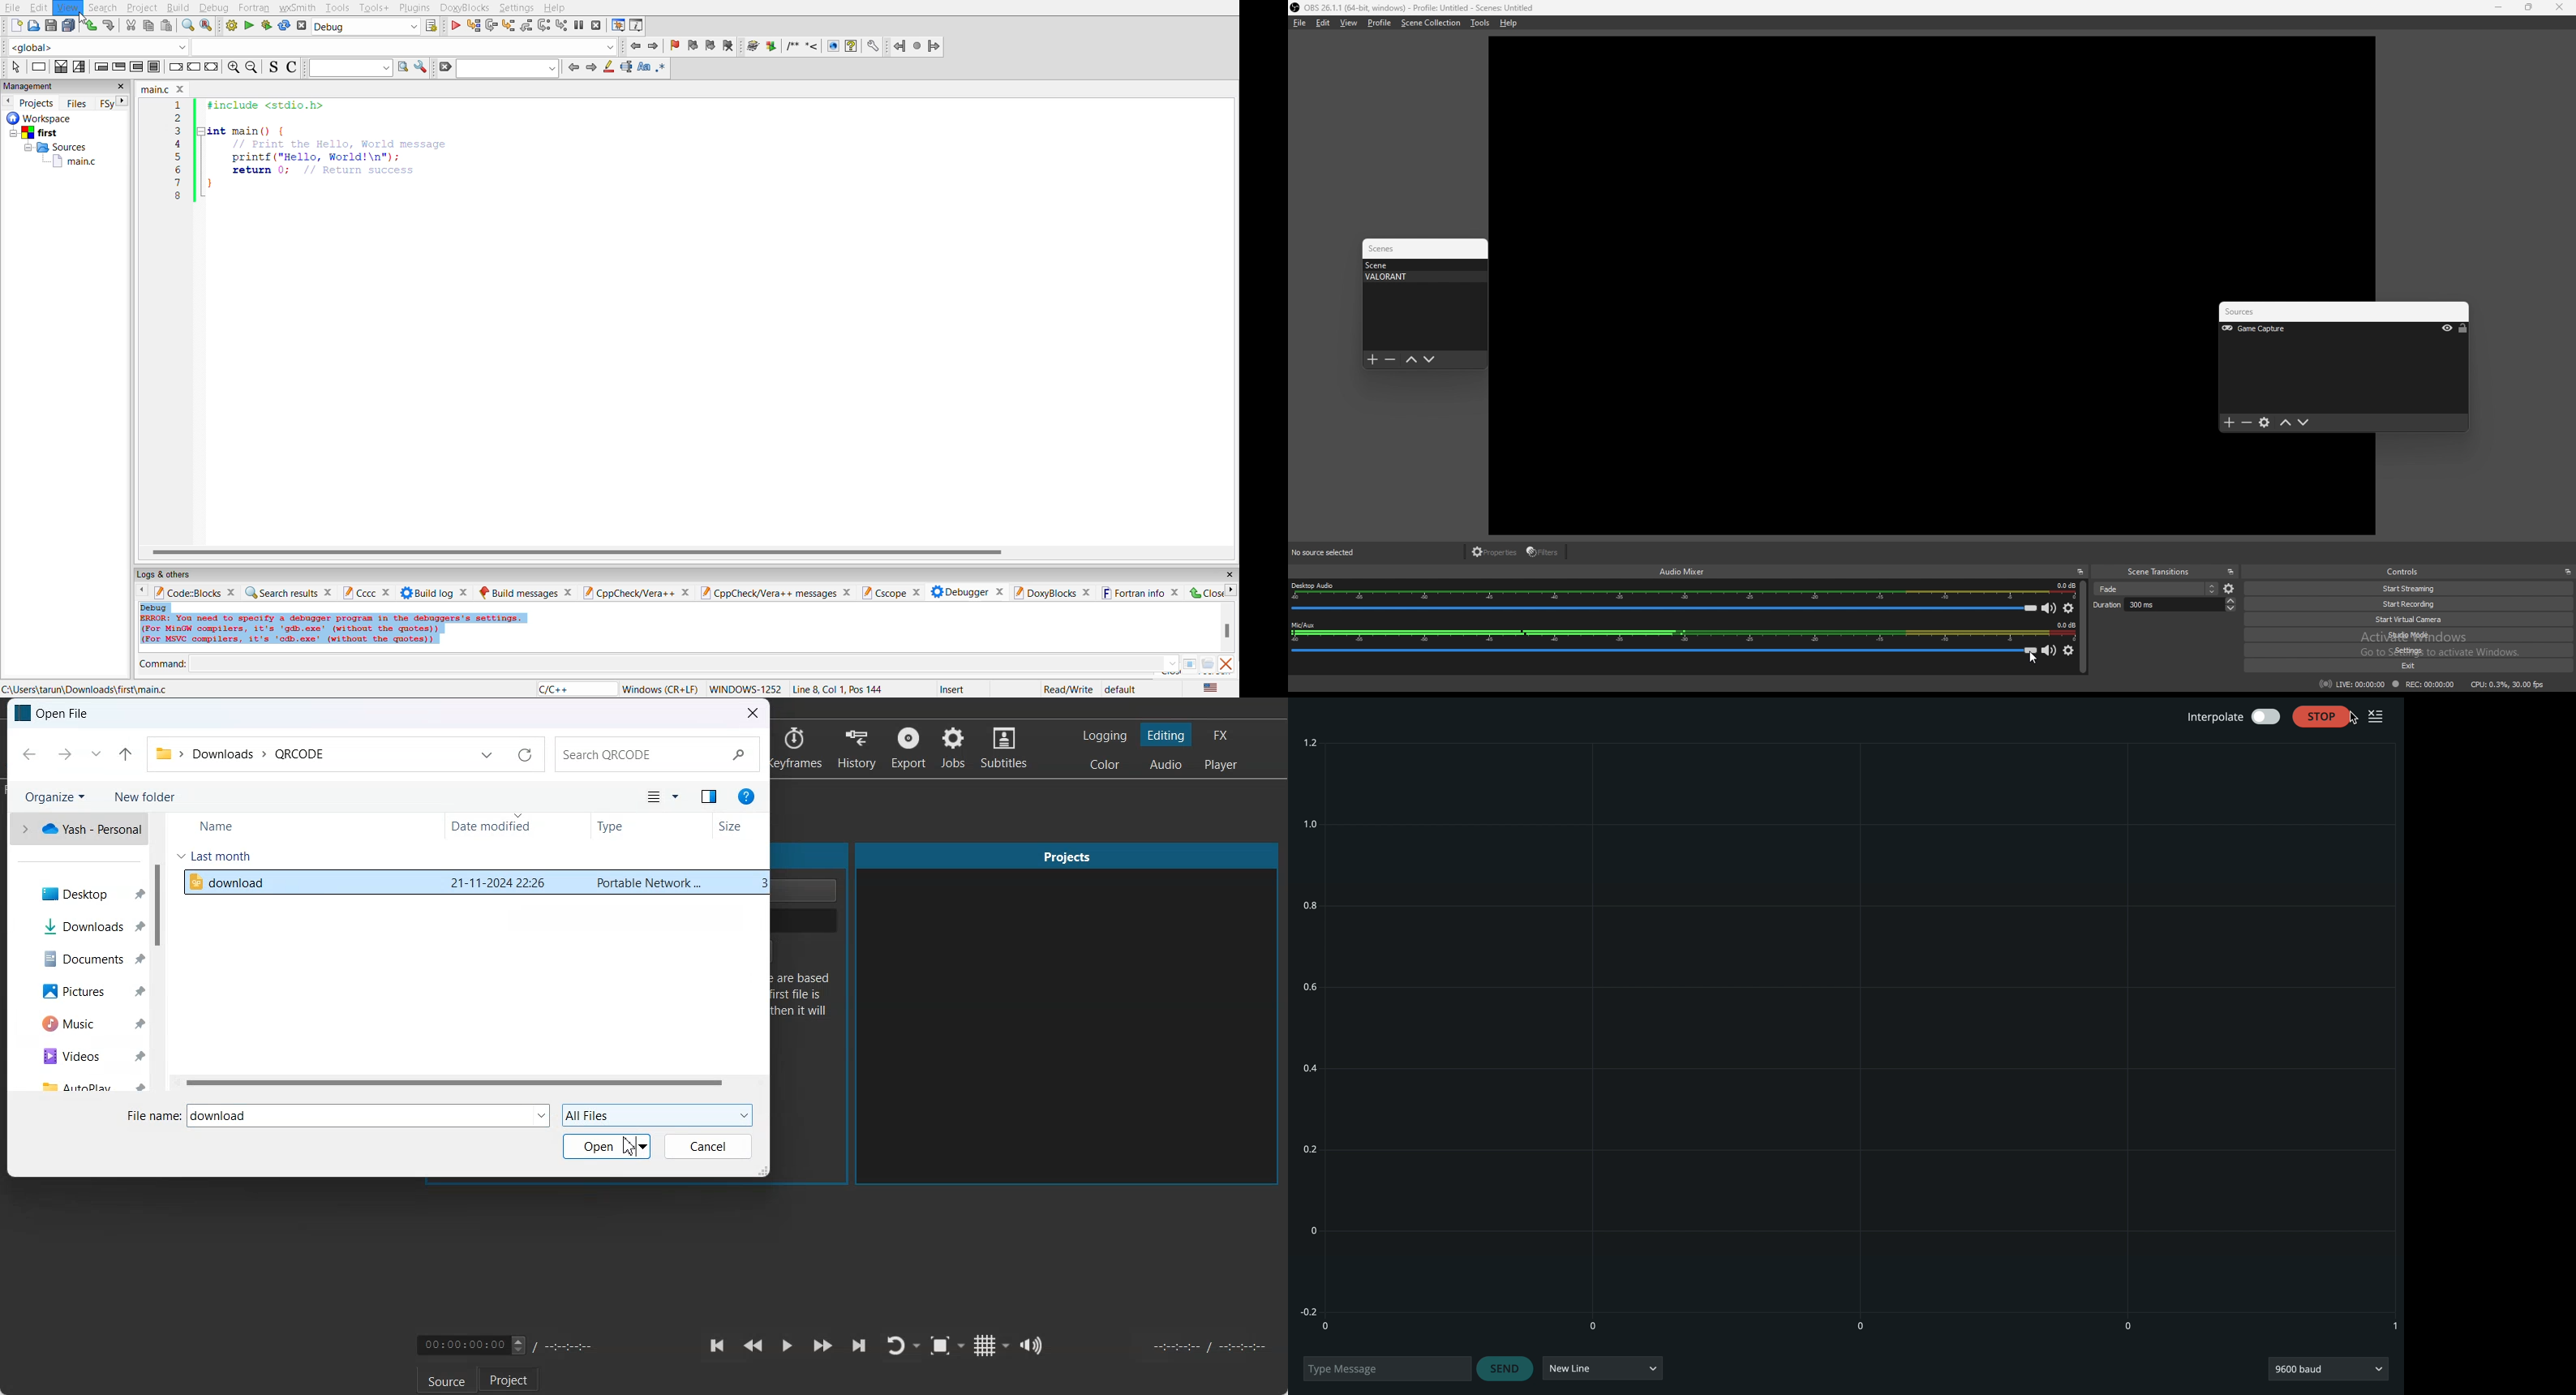  What do you see at coordinates (1379, 23) in the screenshot?
I see `profile` at bounding box center [1379, 23].